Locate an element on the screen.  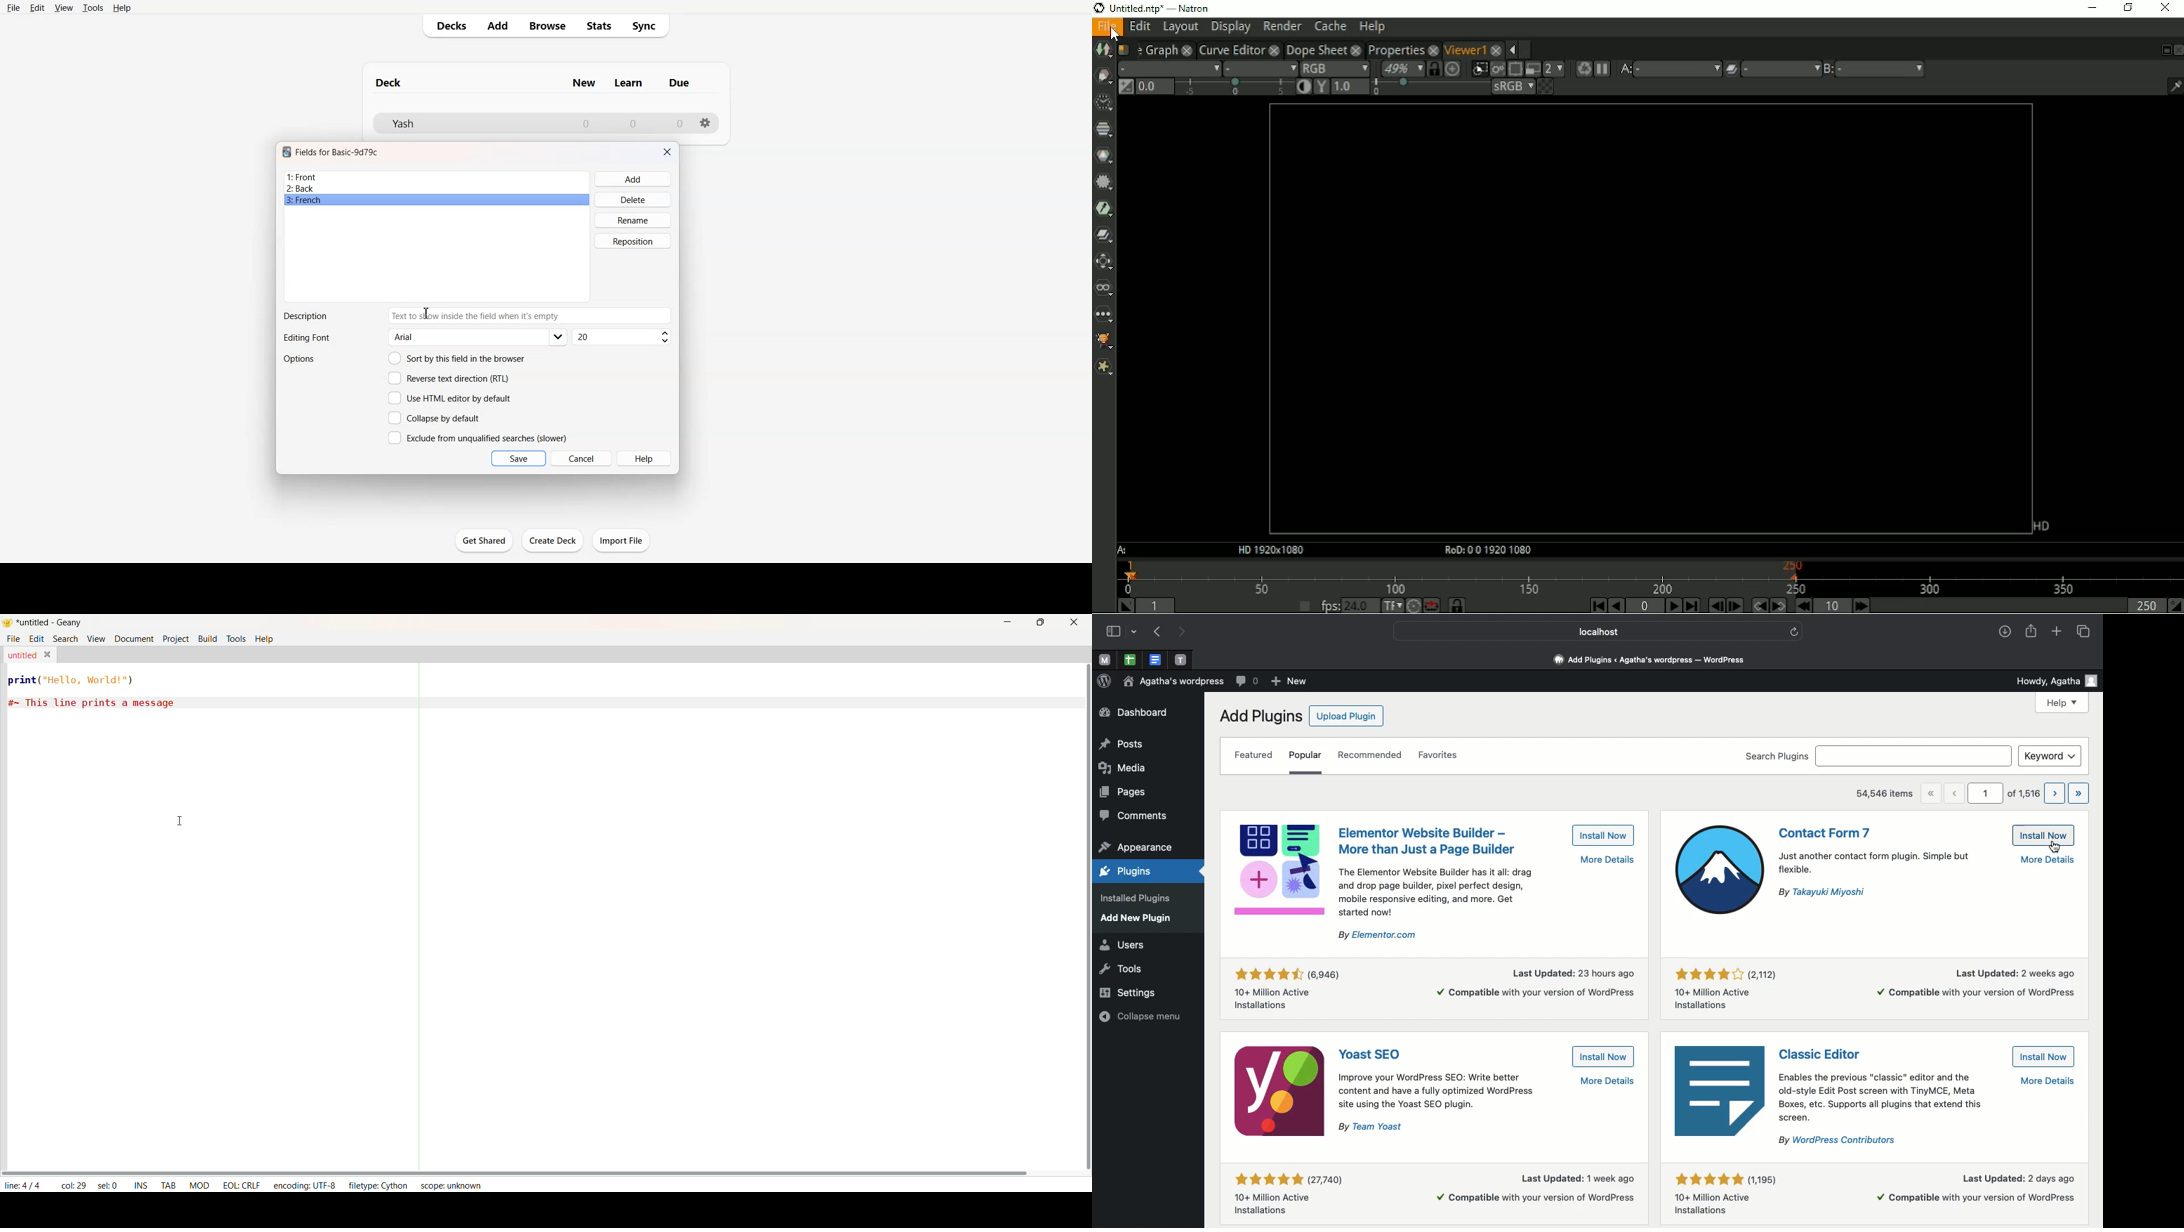
Text cursor is located at coordinates (426, 313).